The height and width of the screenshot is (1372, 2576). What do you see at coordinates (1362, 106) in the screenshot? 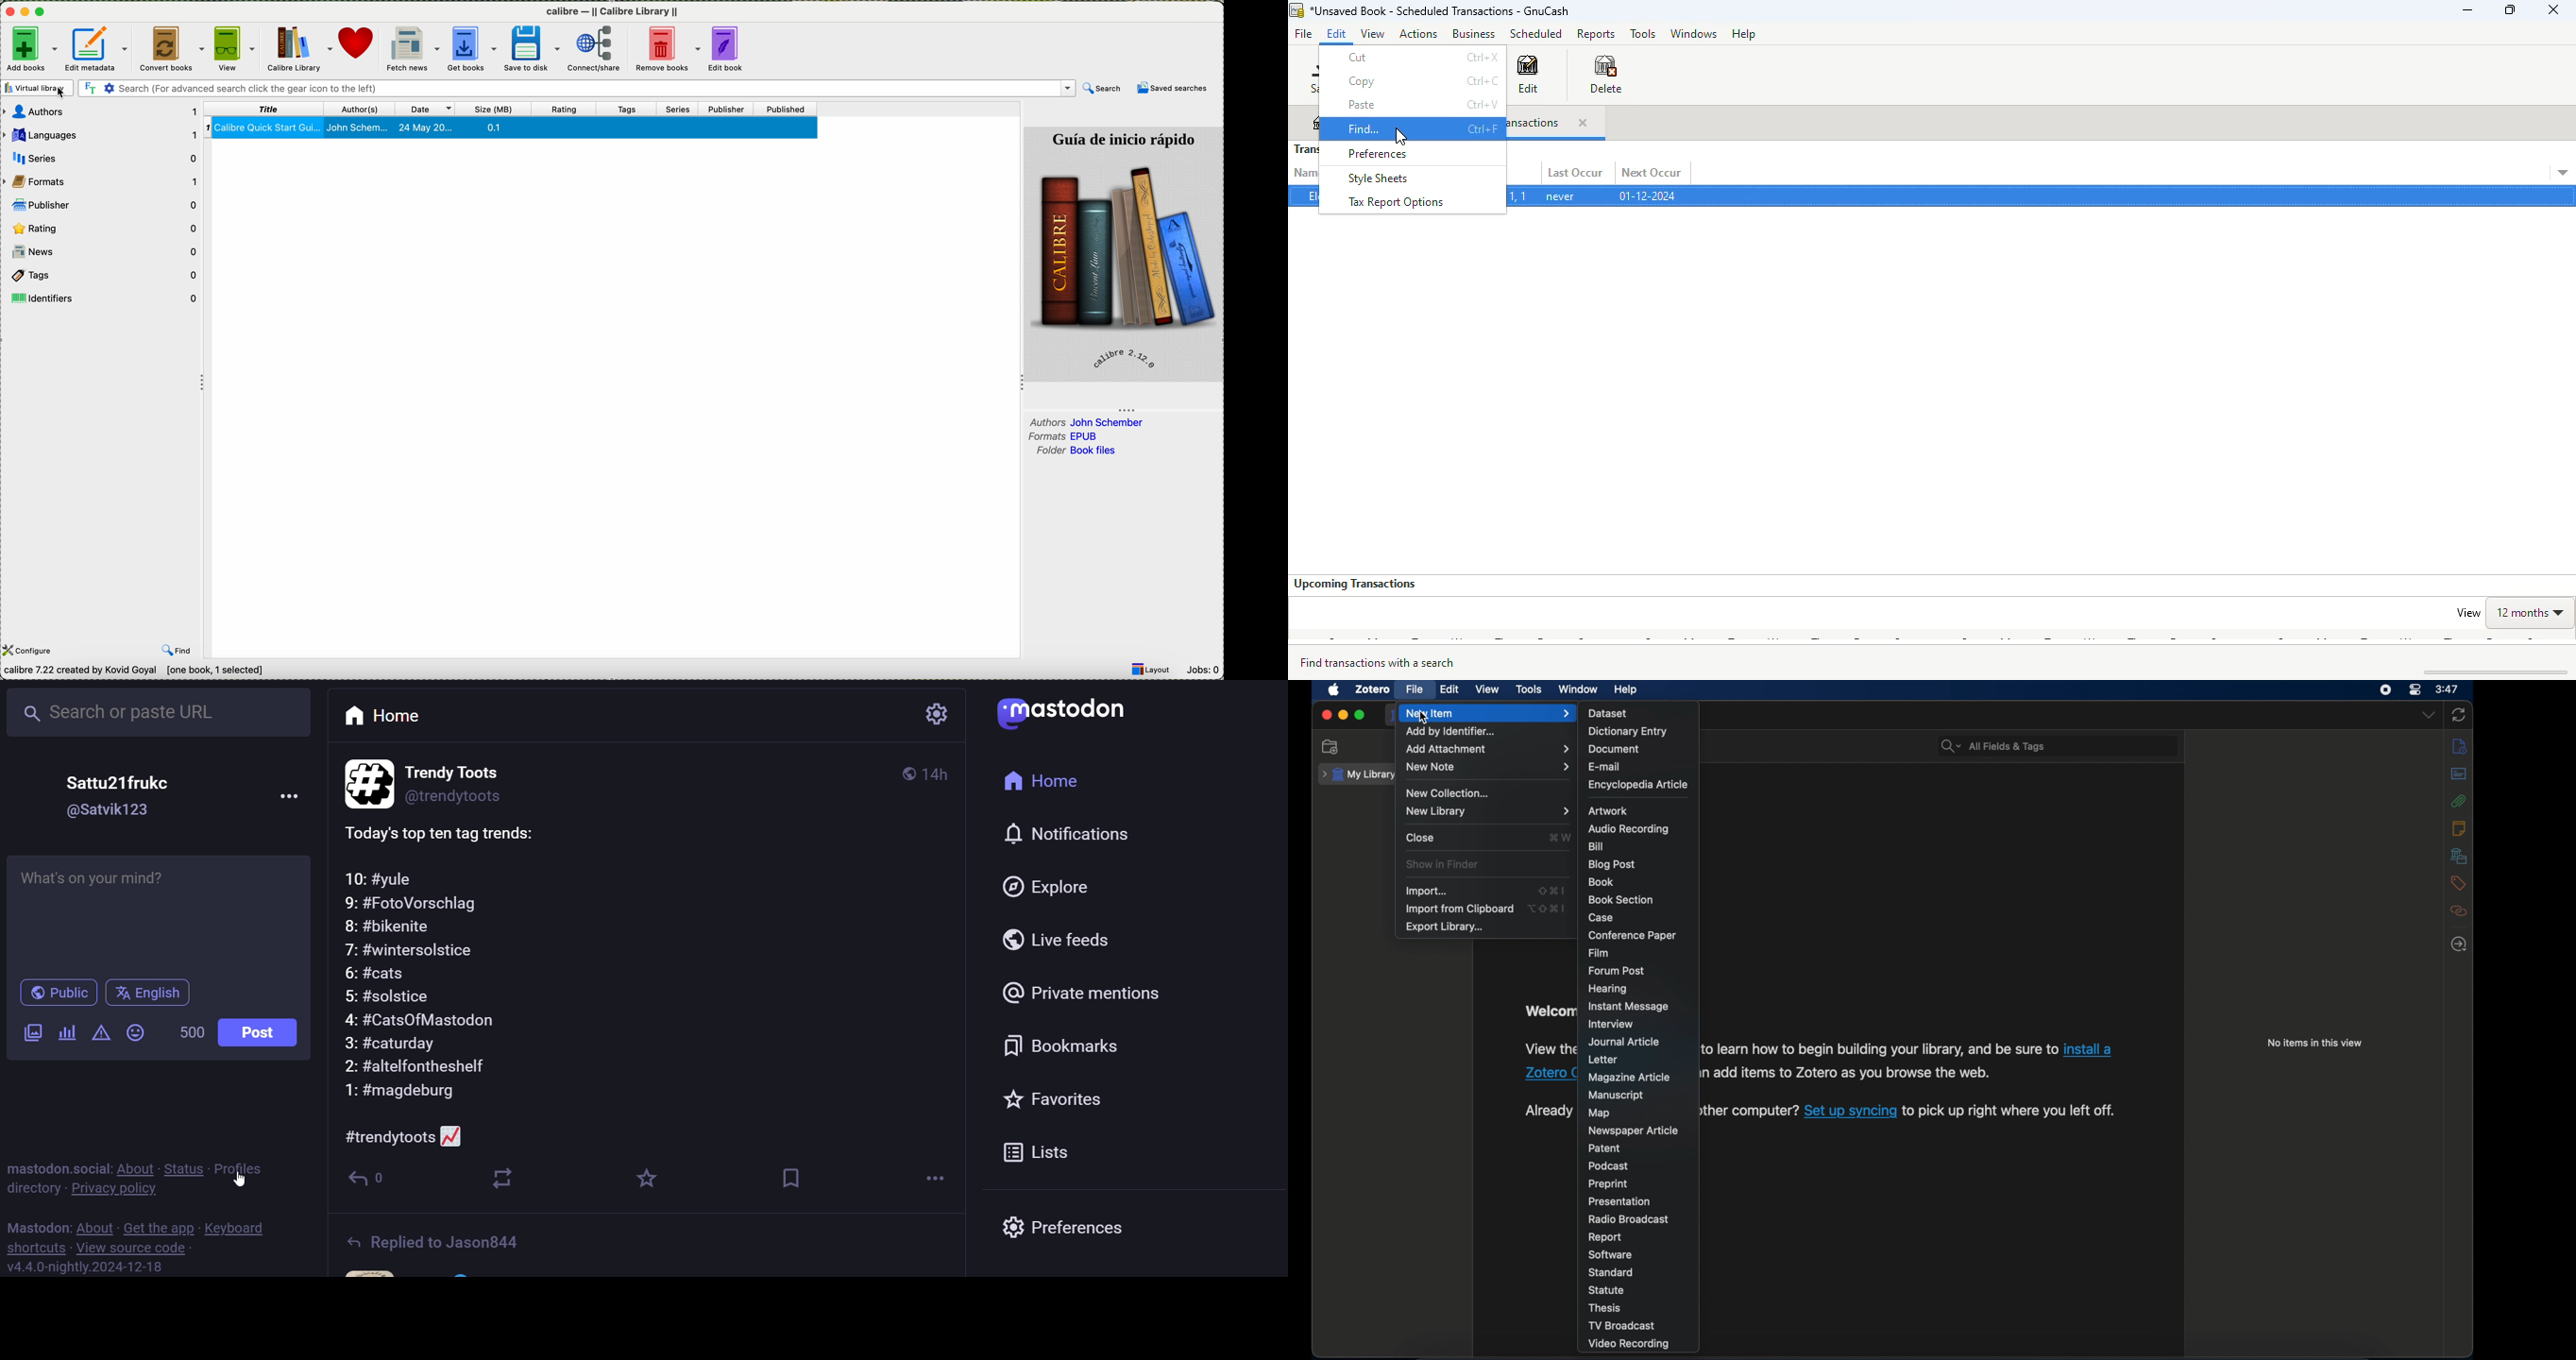
I see `paste` at bounding box center [1362, 106].